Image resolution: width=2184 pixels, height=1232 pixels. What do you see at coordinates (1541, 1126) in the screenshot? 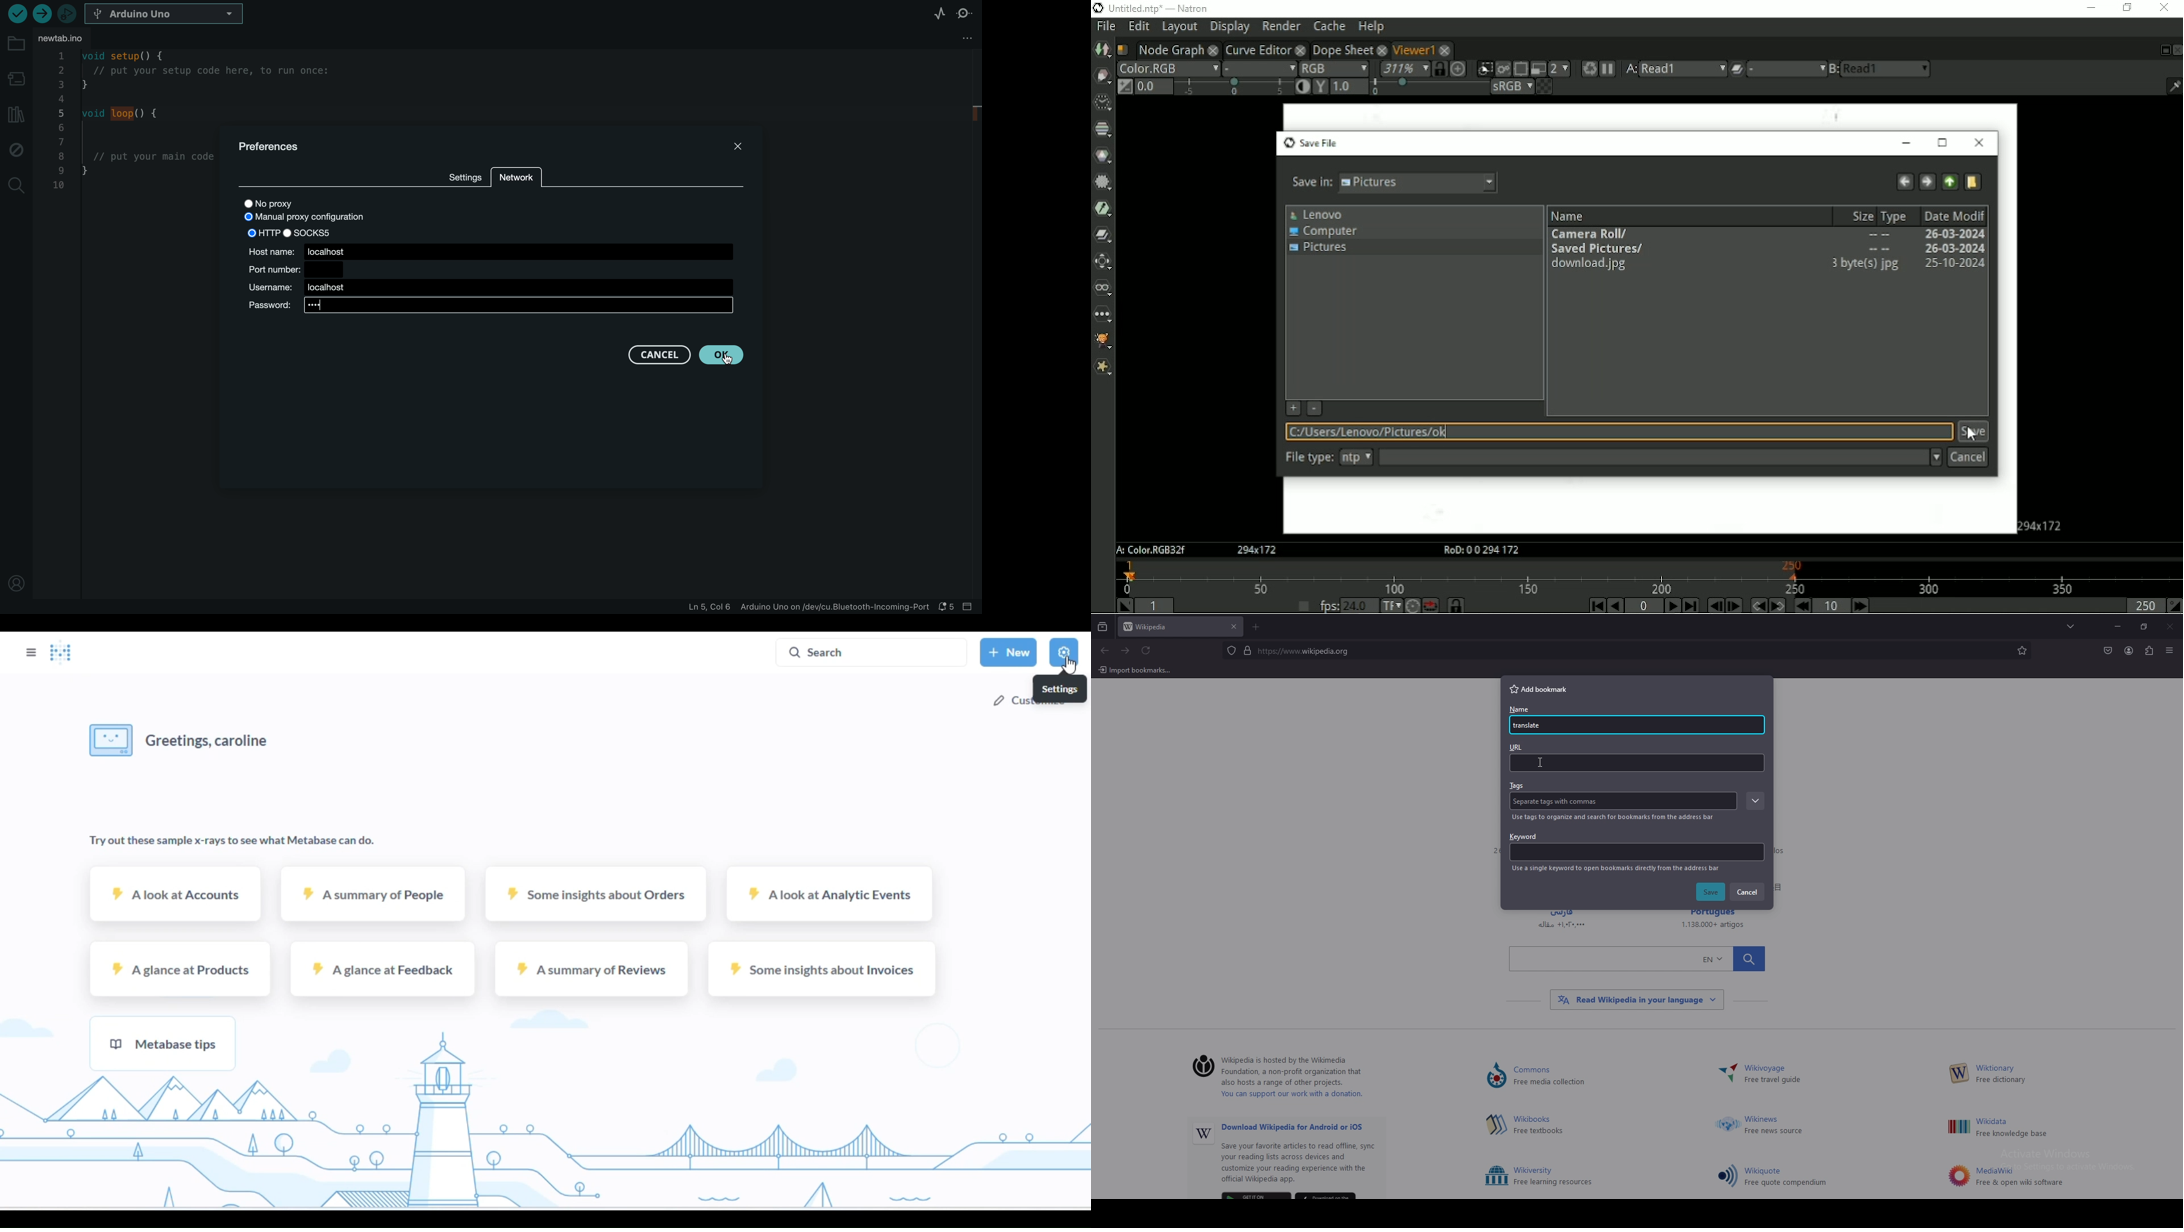
I see `hima
Free textbooks` at bounding box center [1541, 1126].